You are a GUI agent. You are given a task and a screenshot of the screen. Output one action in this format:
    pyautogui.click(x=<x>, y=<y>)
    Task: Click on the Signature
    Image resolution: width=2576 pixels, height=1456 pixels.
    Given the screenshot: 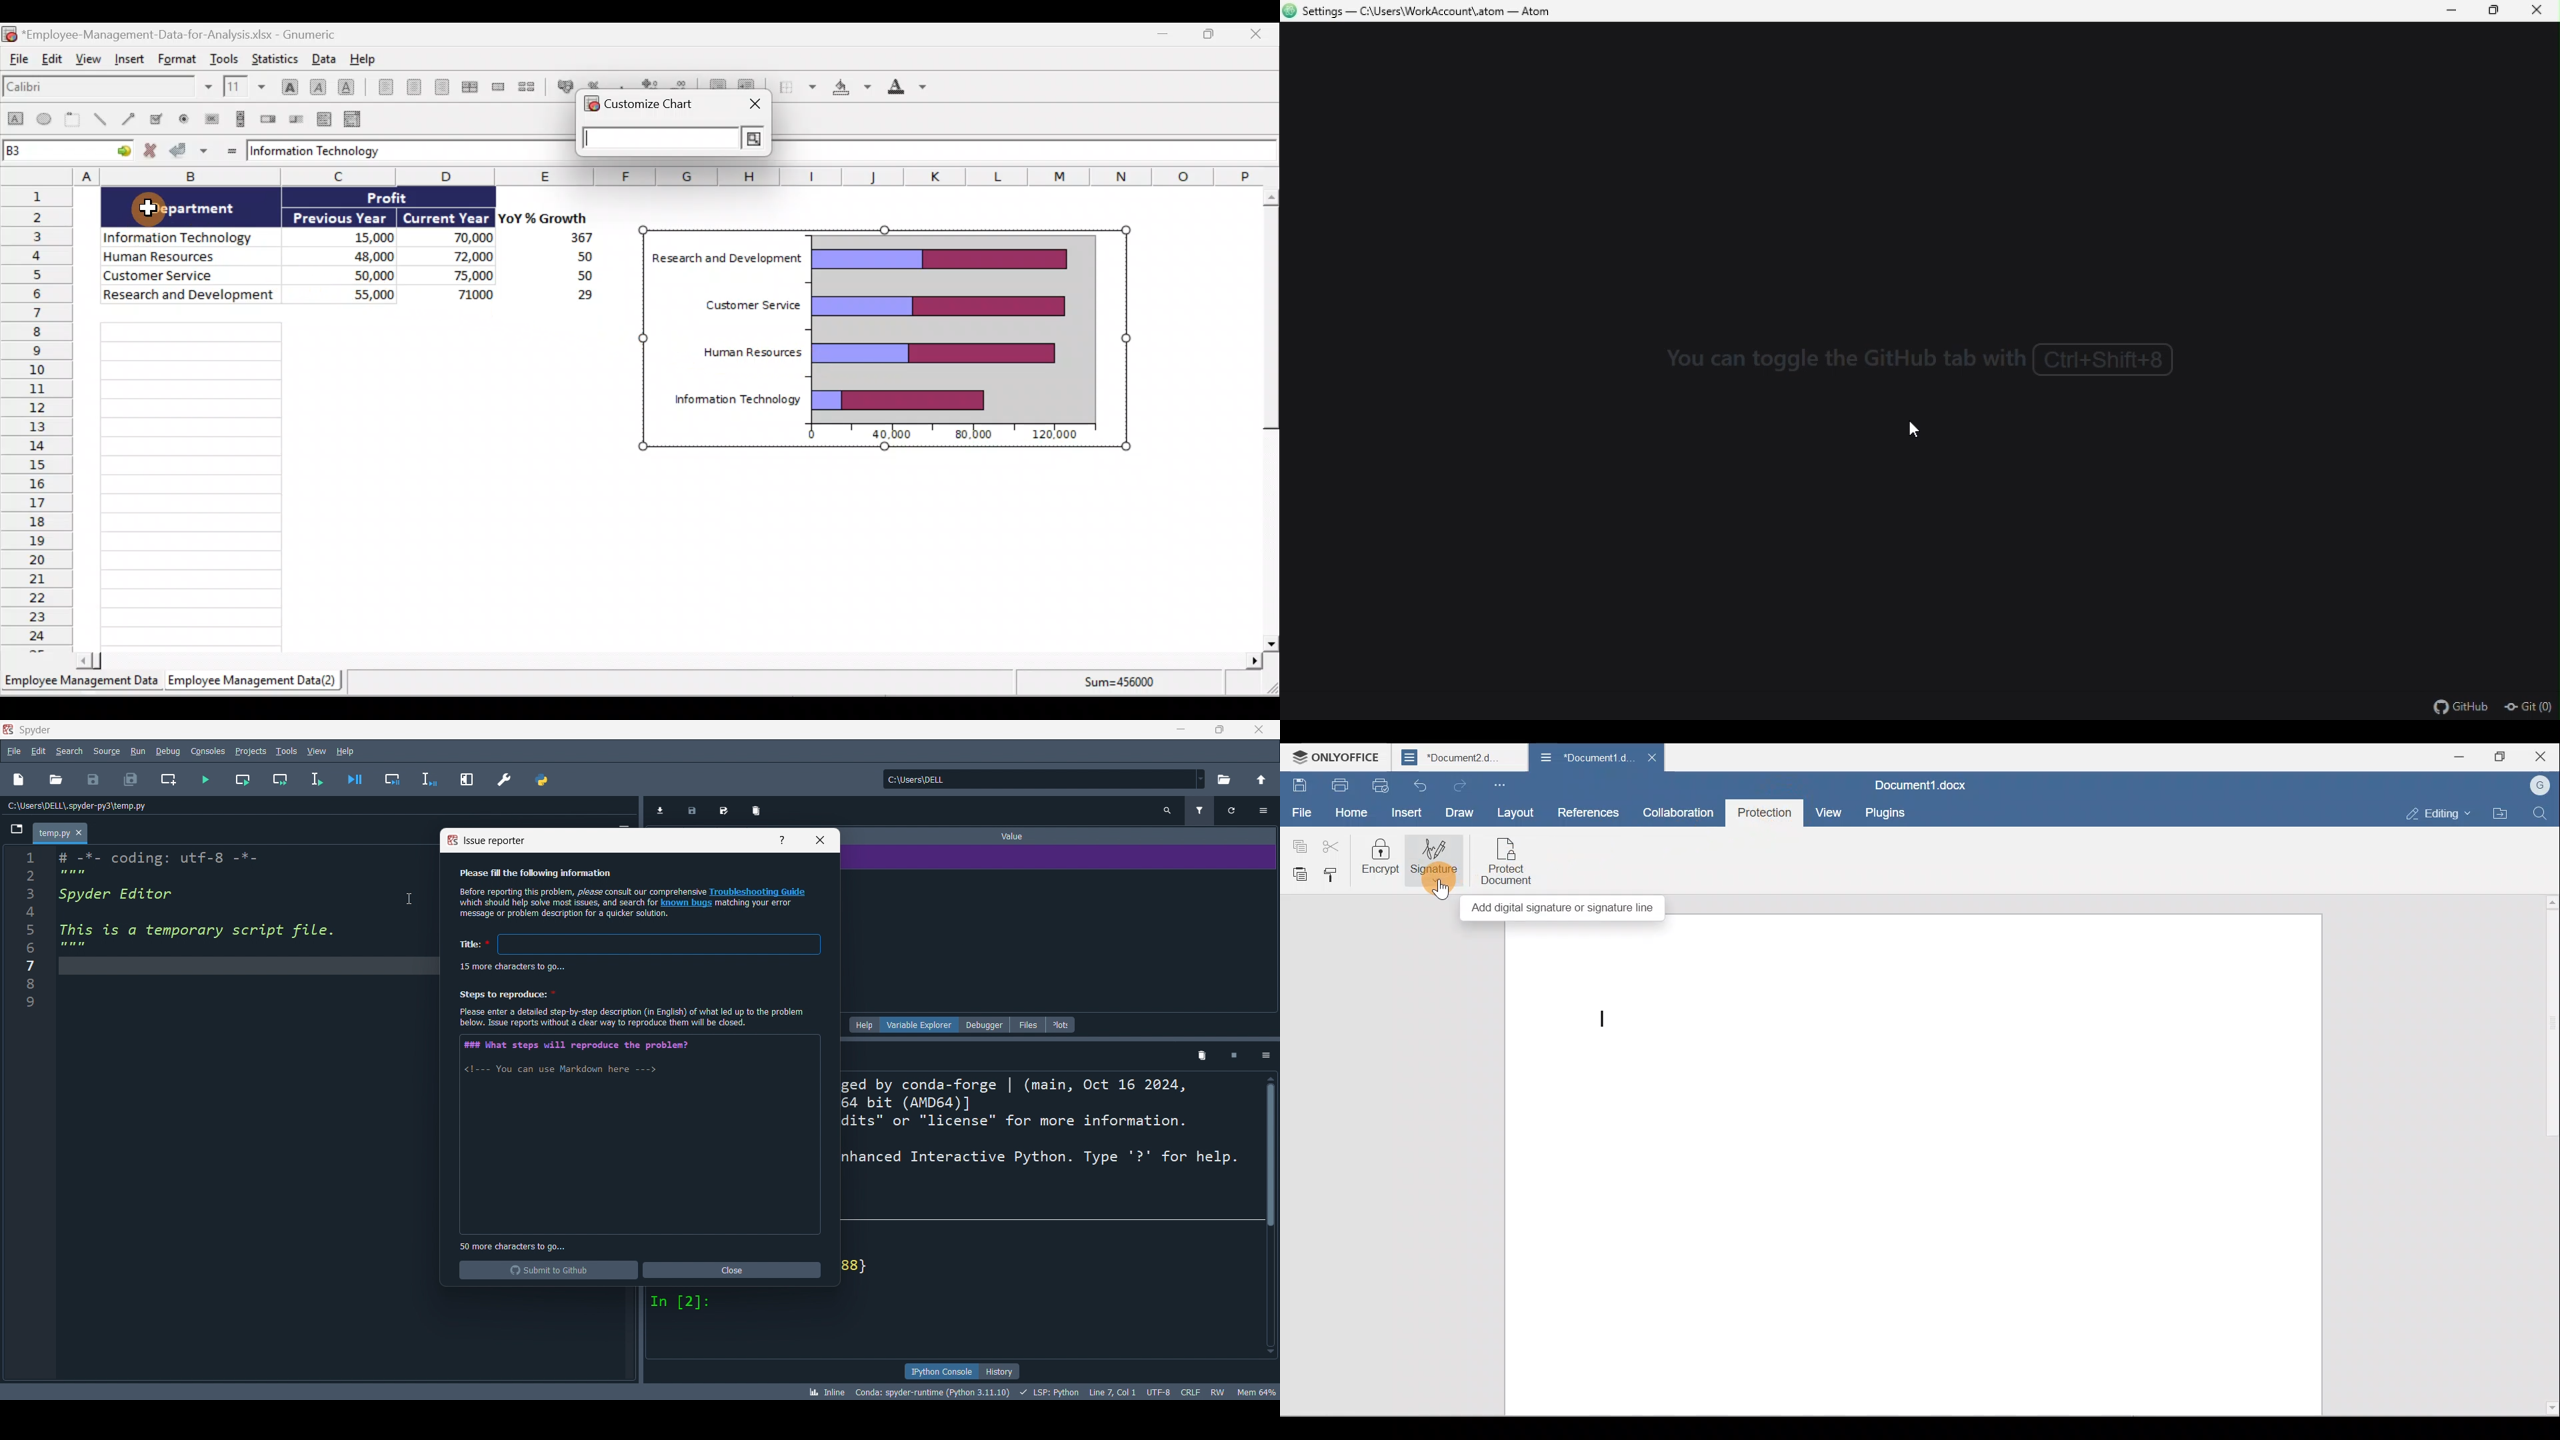 What is the action you would take?
    pyautogui.click(x=1440, y=863)
    